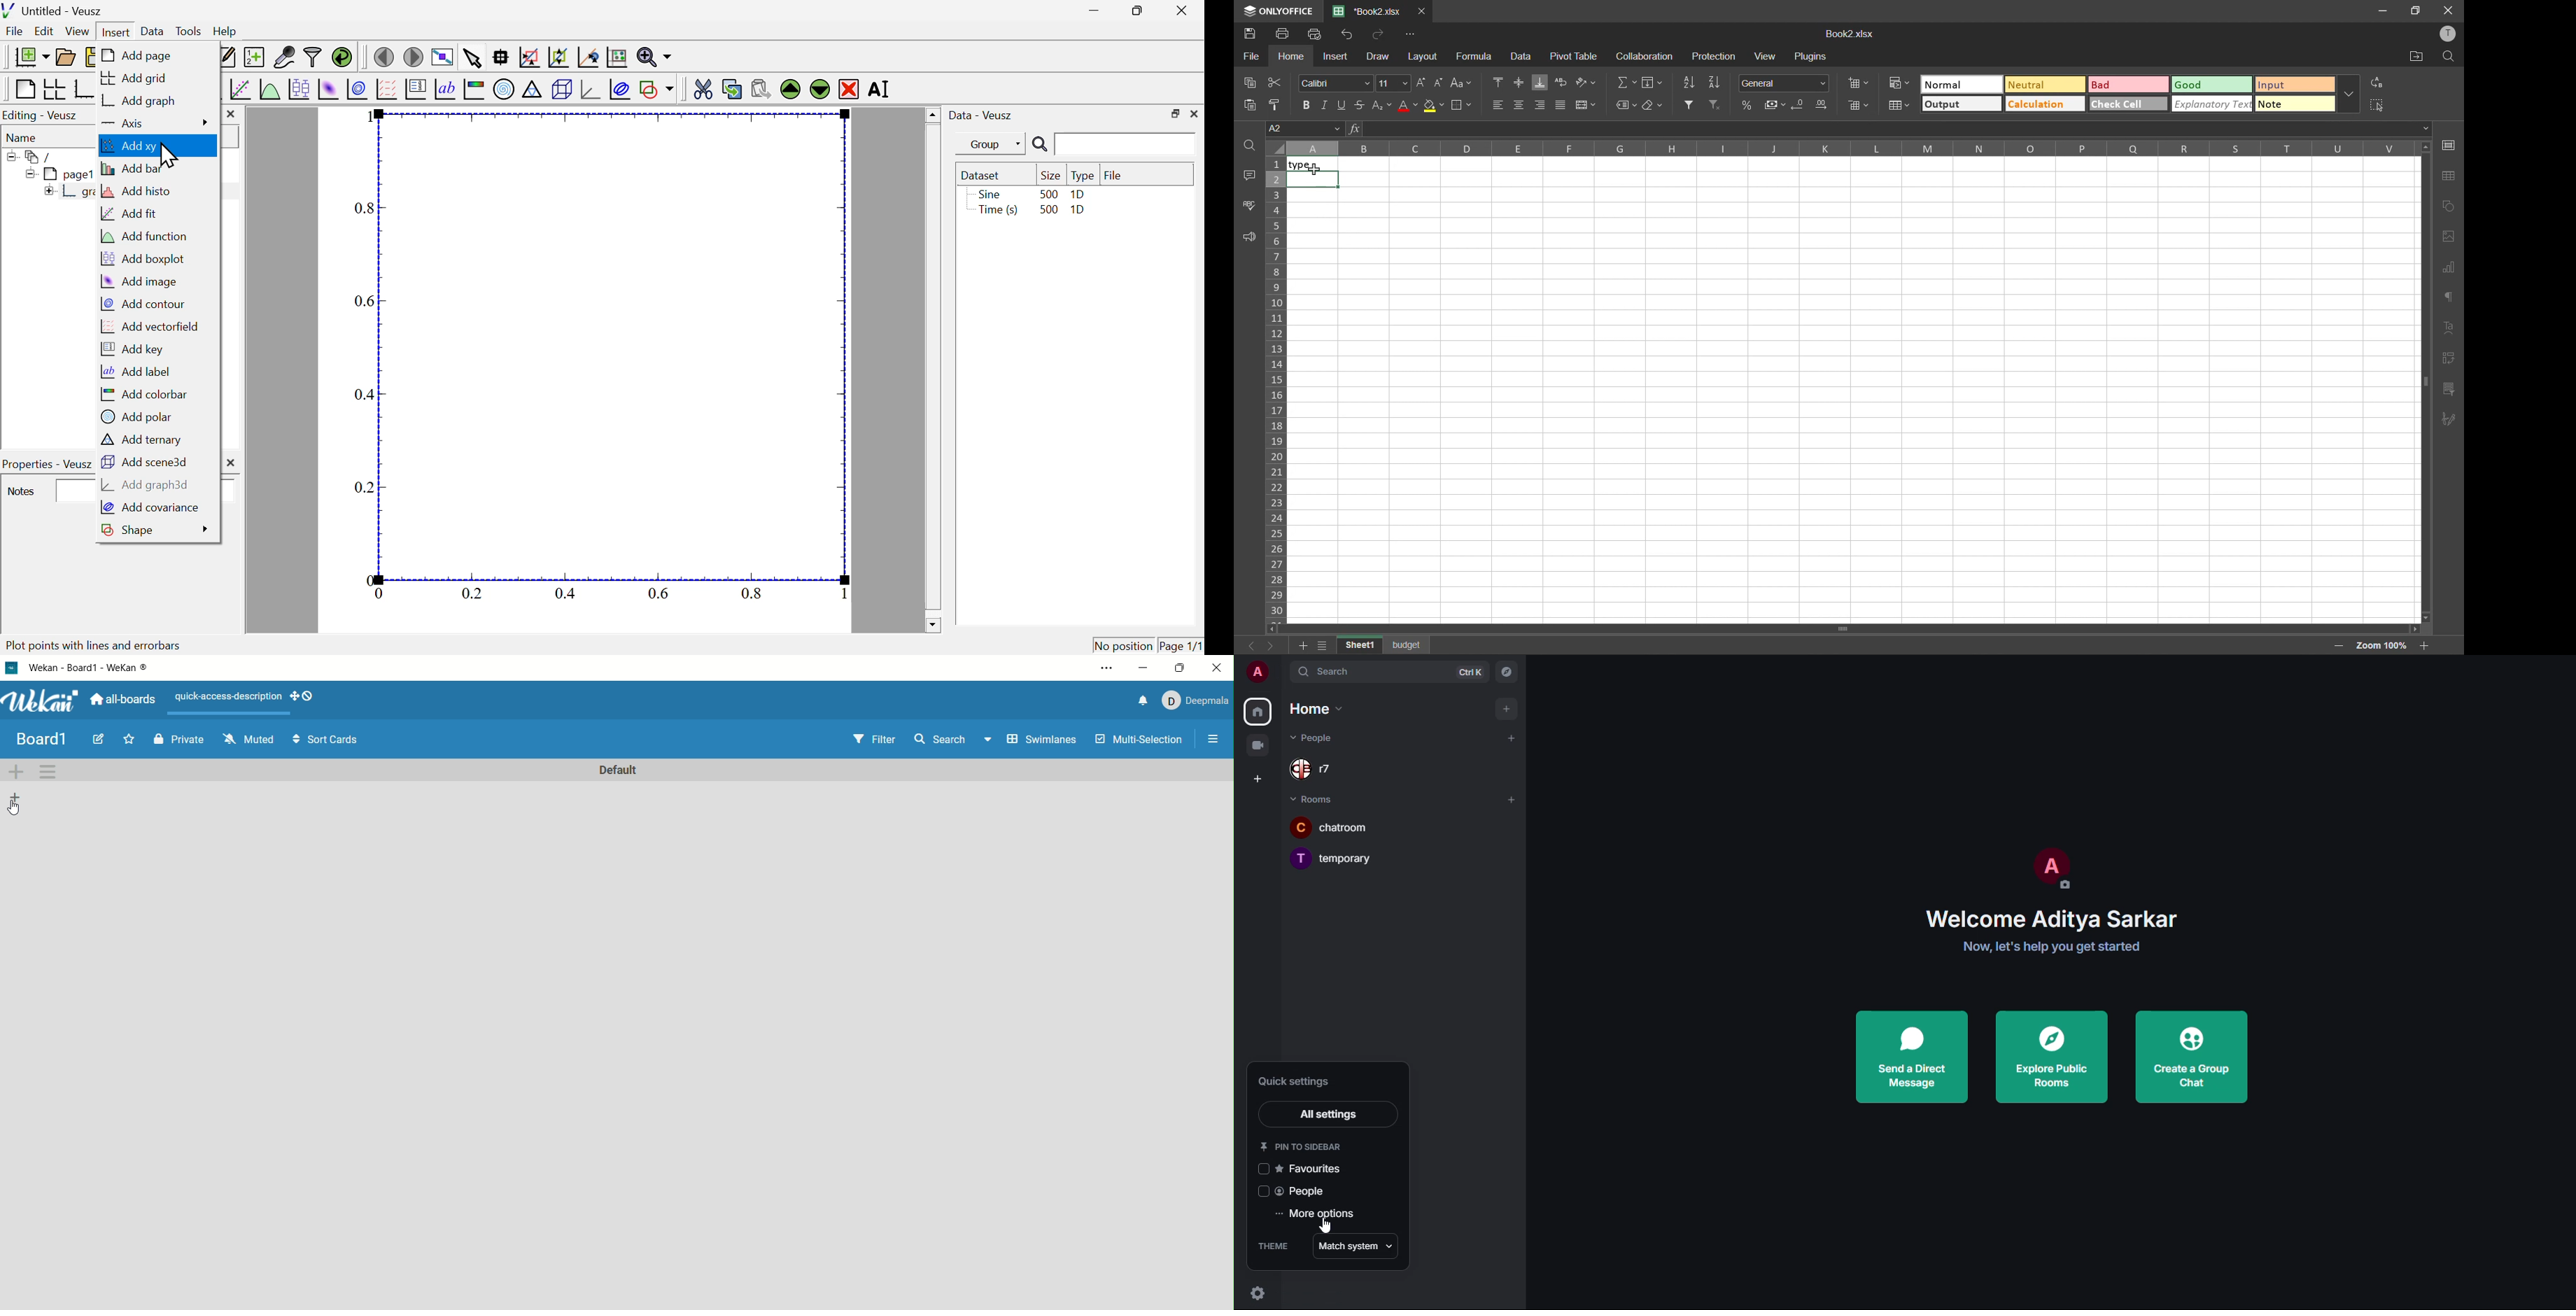  Describe the element at coordinates (1716, 82) in the screenshot. I see `sort descending` at that location.